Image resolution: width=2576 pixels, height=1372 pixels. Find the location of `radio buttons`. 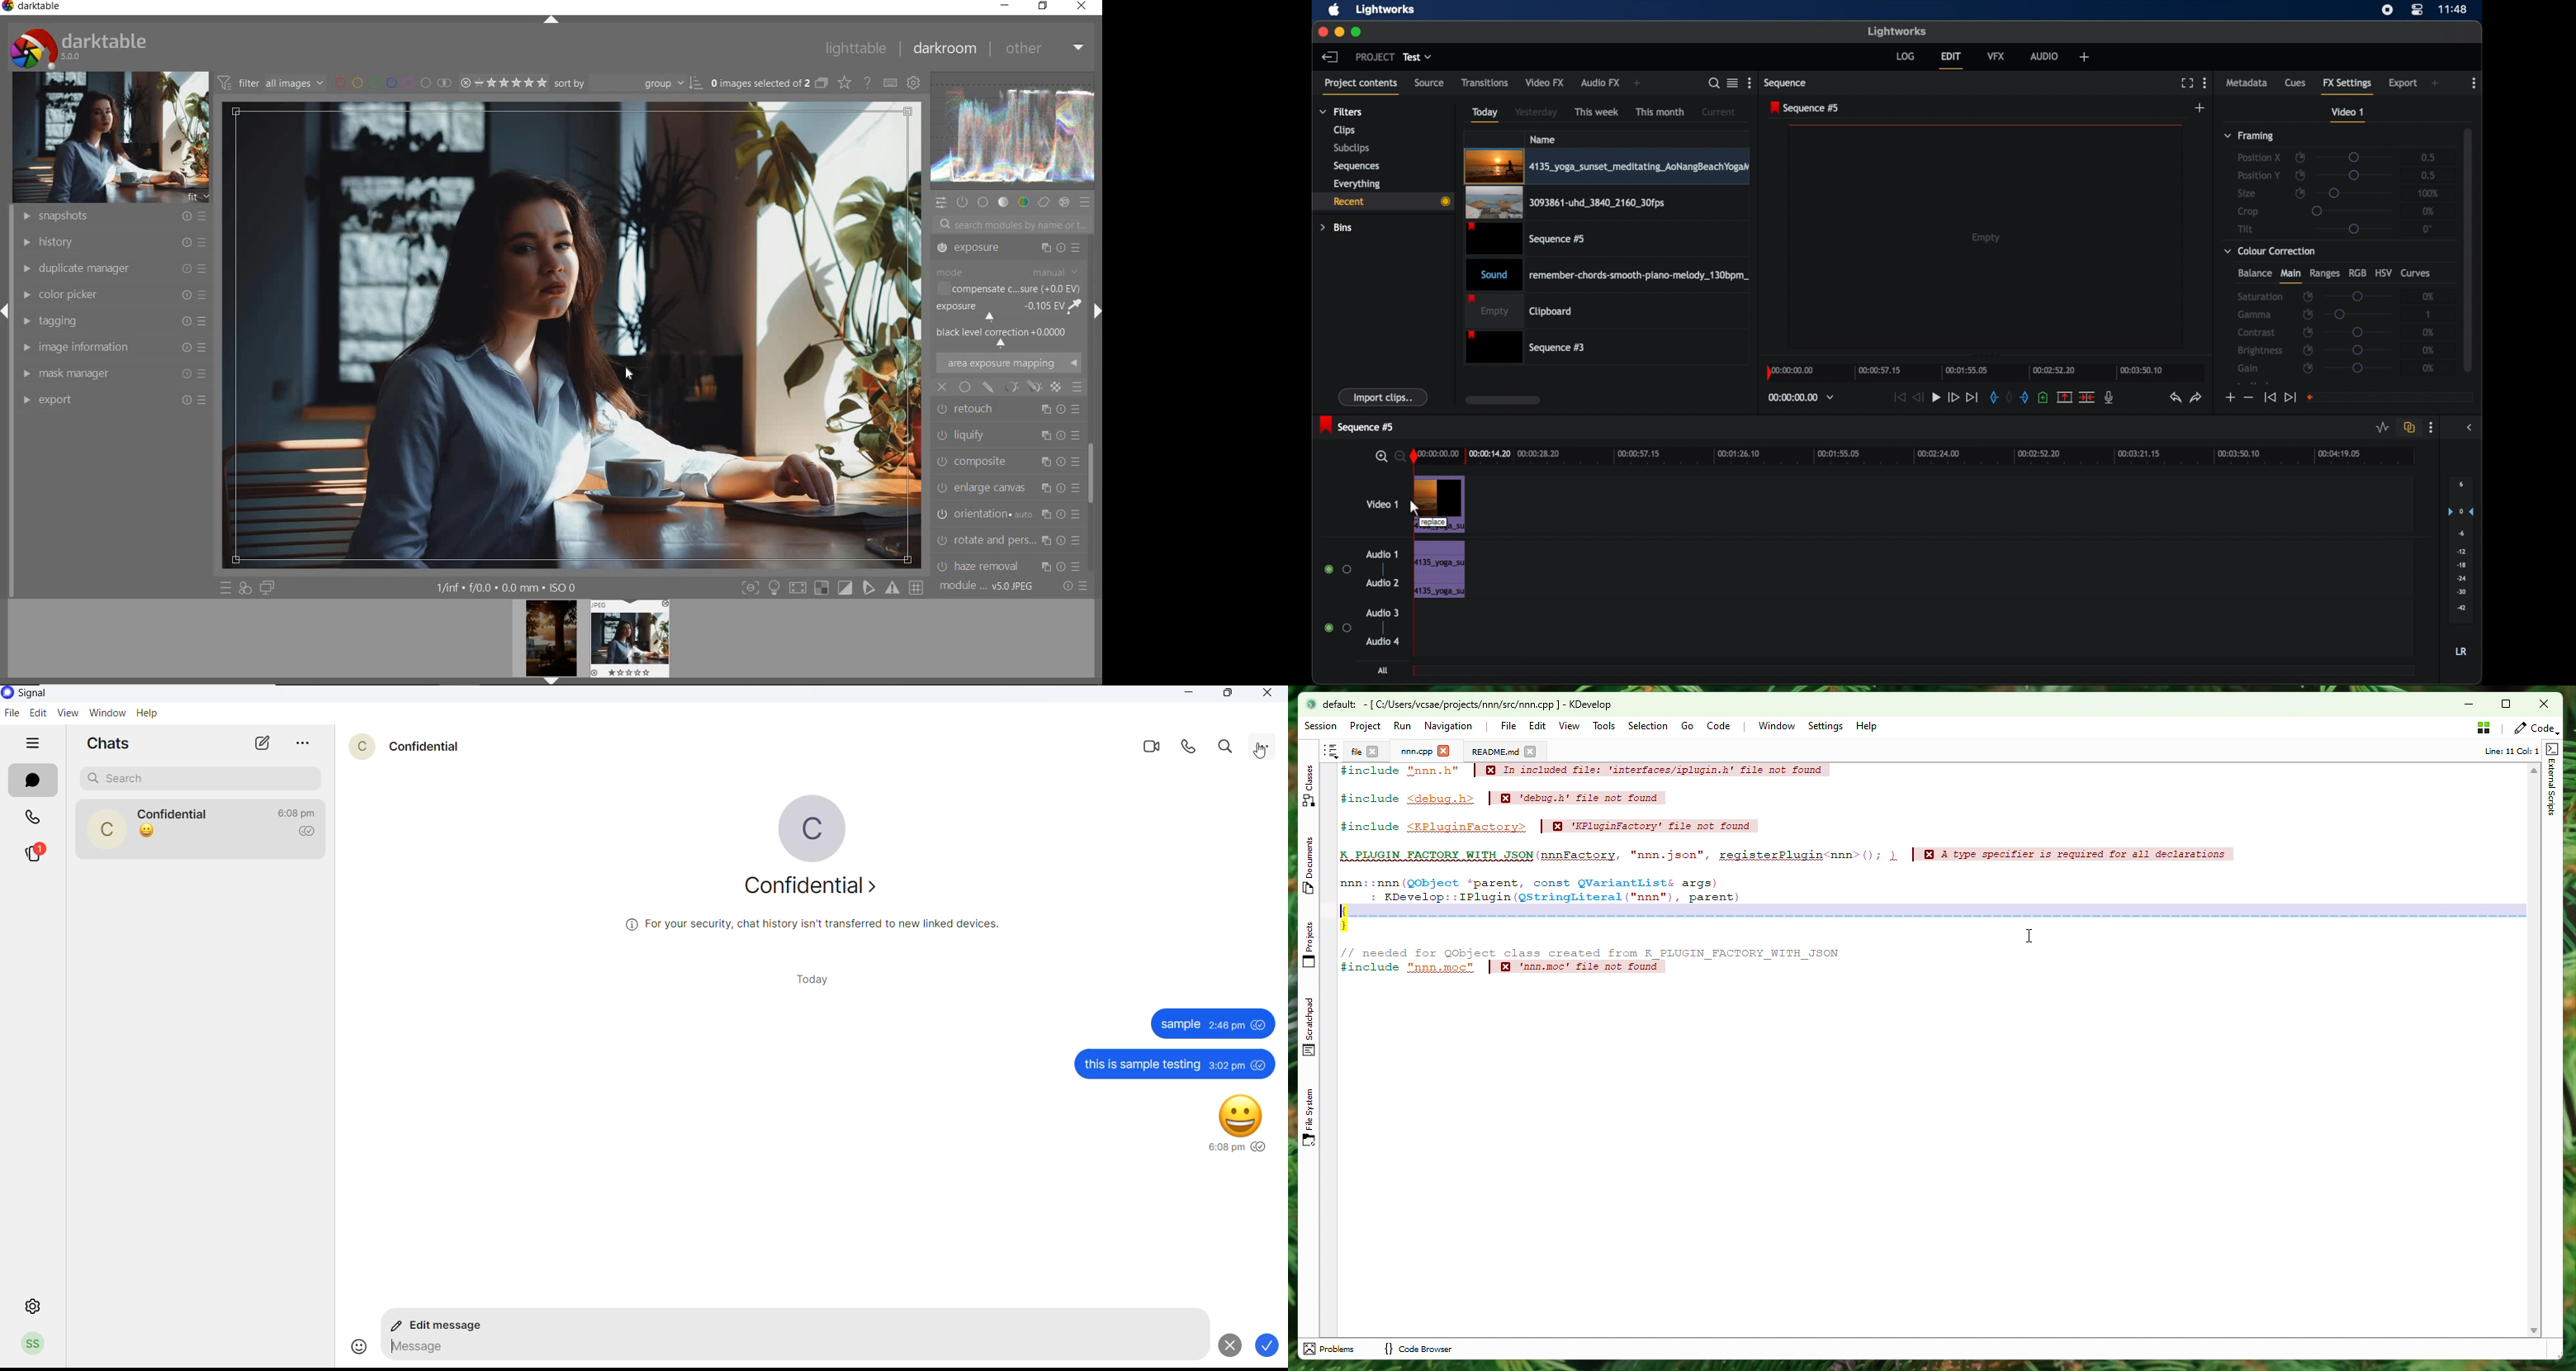

radio buttons is located at coordinates (1338, 569).